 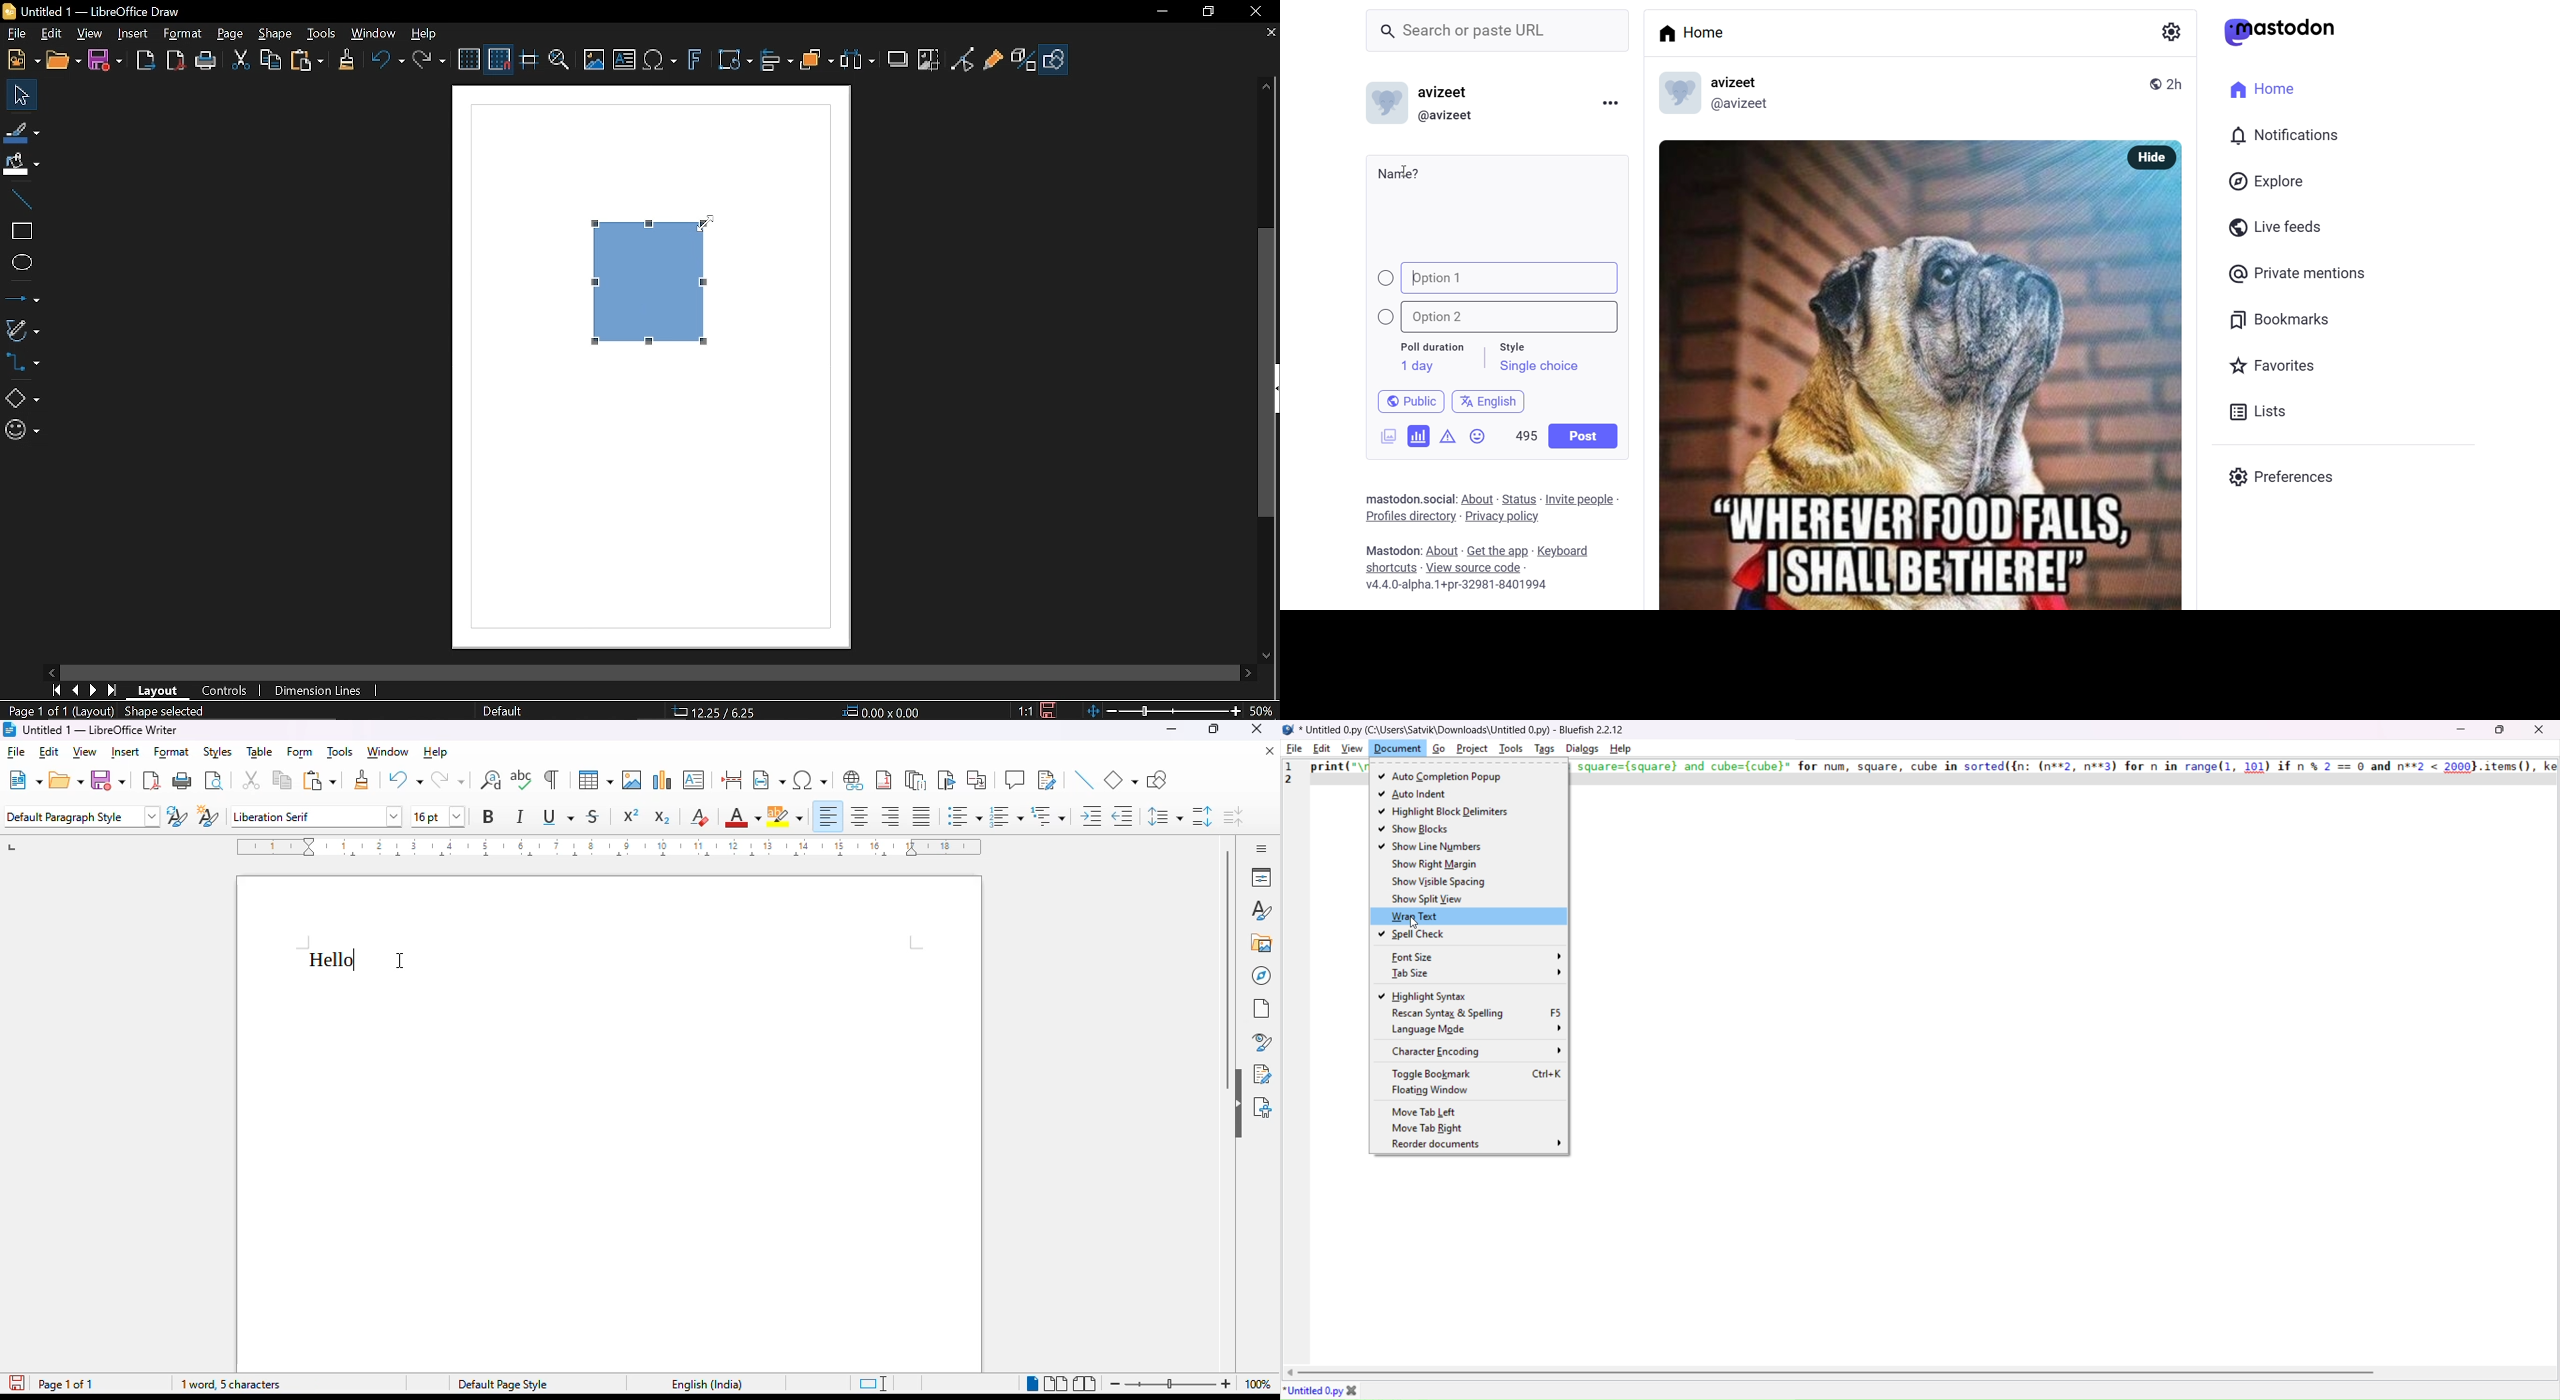 I want to click on sidebar settings, so click(x=1261, y=848).